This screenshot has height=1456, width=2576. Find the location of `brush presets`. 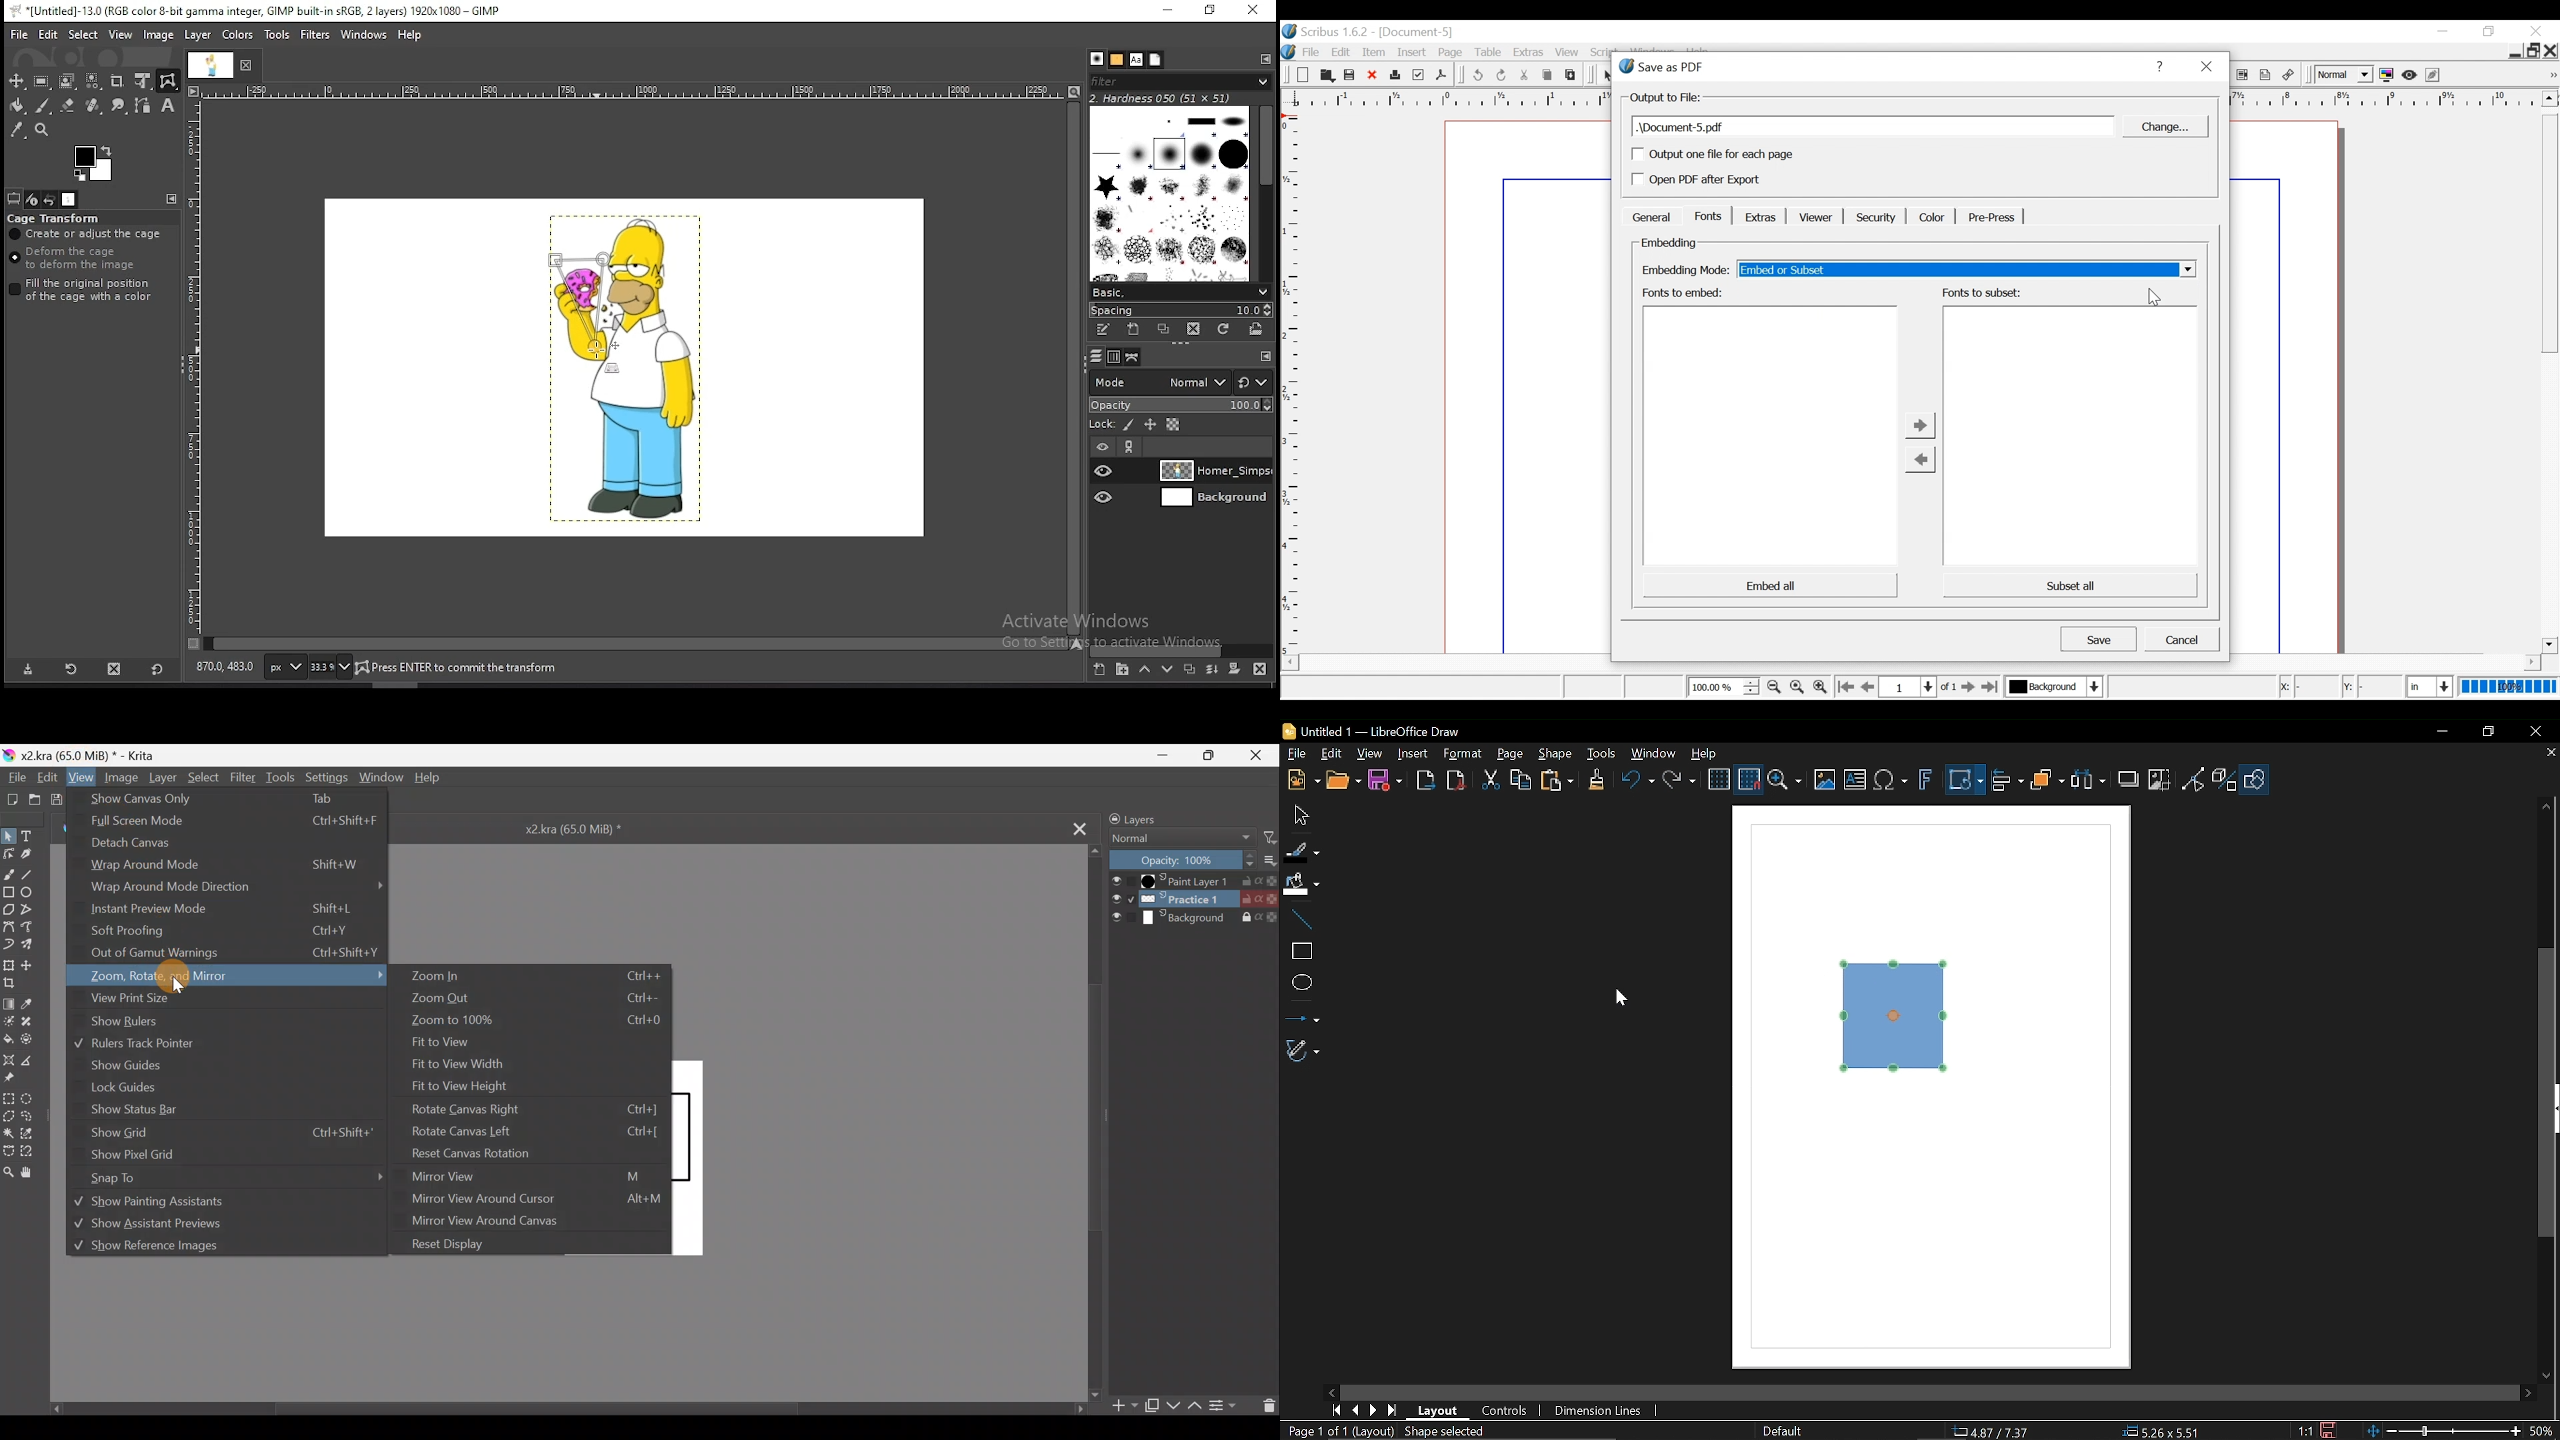

brush presets is located at coordinates (1181, 290).